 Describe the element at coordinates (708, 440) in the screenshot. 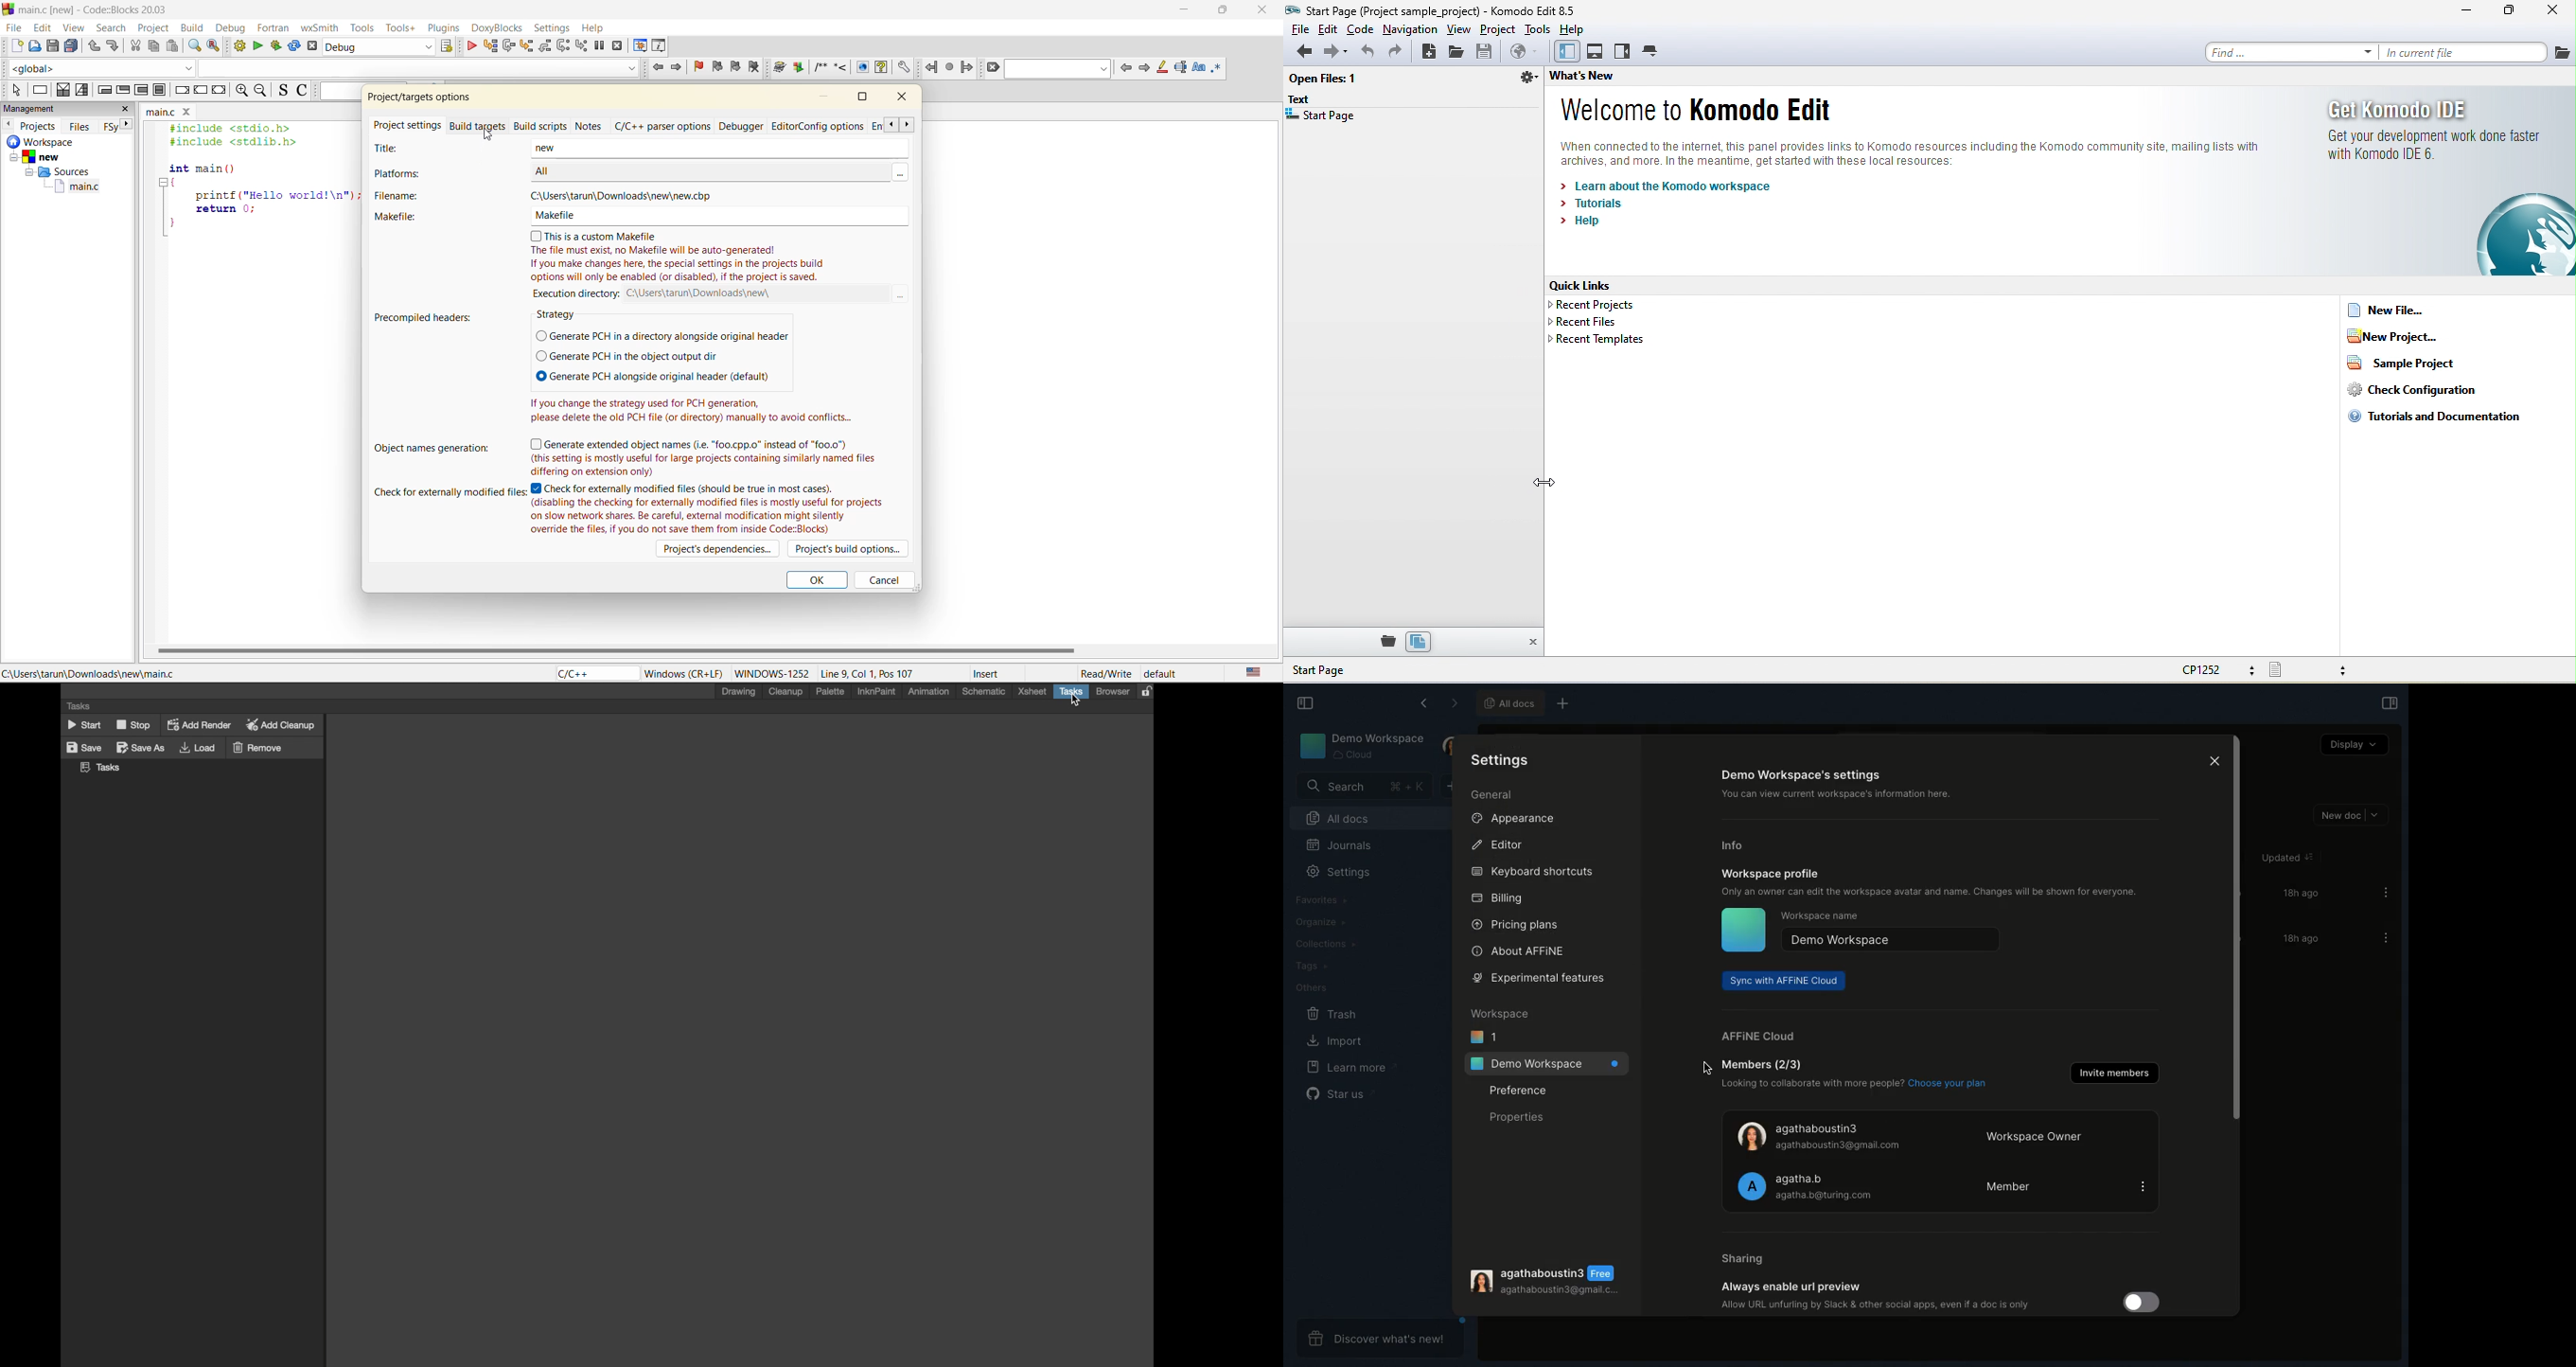

I see `(7) Generate extended object names (i.e. “foo.cpp.o” instead of “f00.0")` at that location.